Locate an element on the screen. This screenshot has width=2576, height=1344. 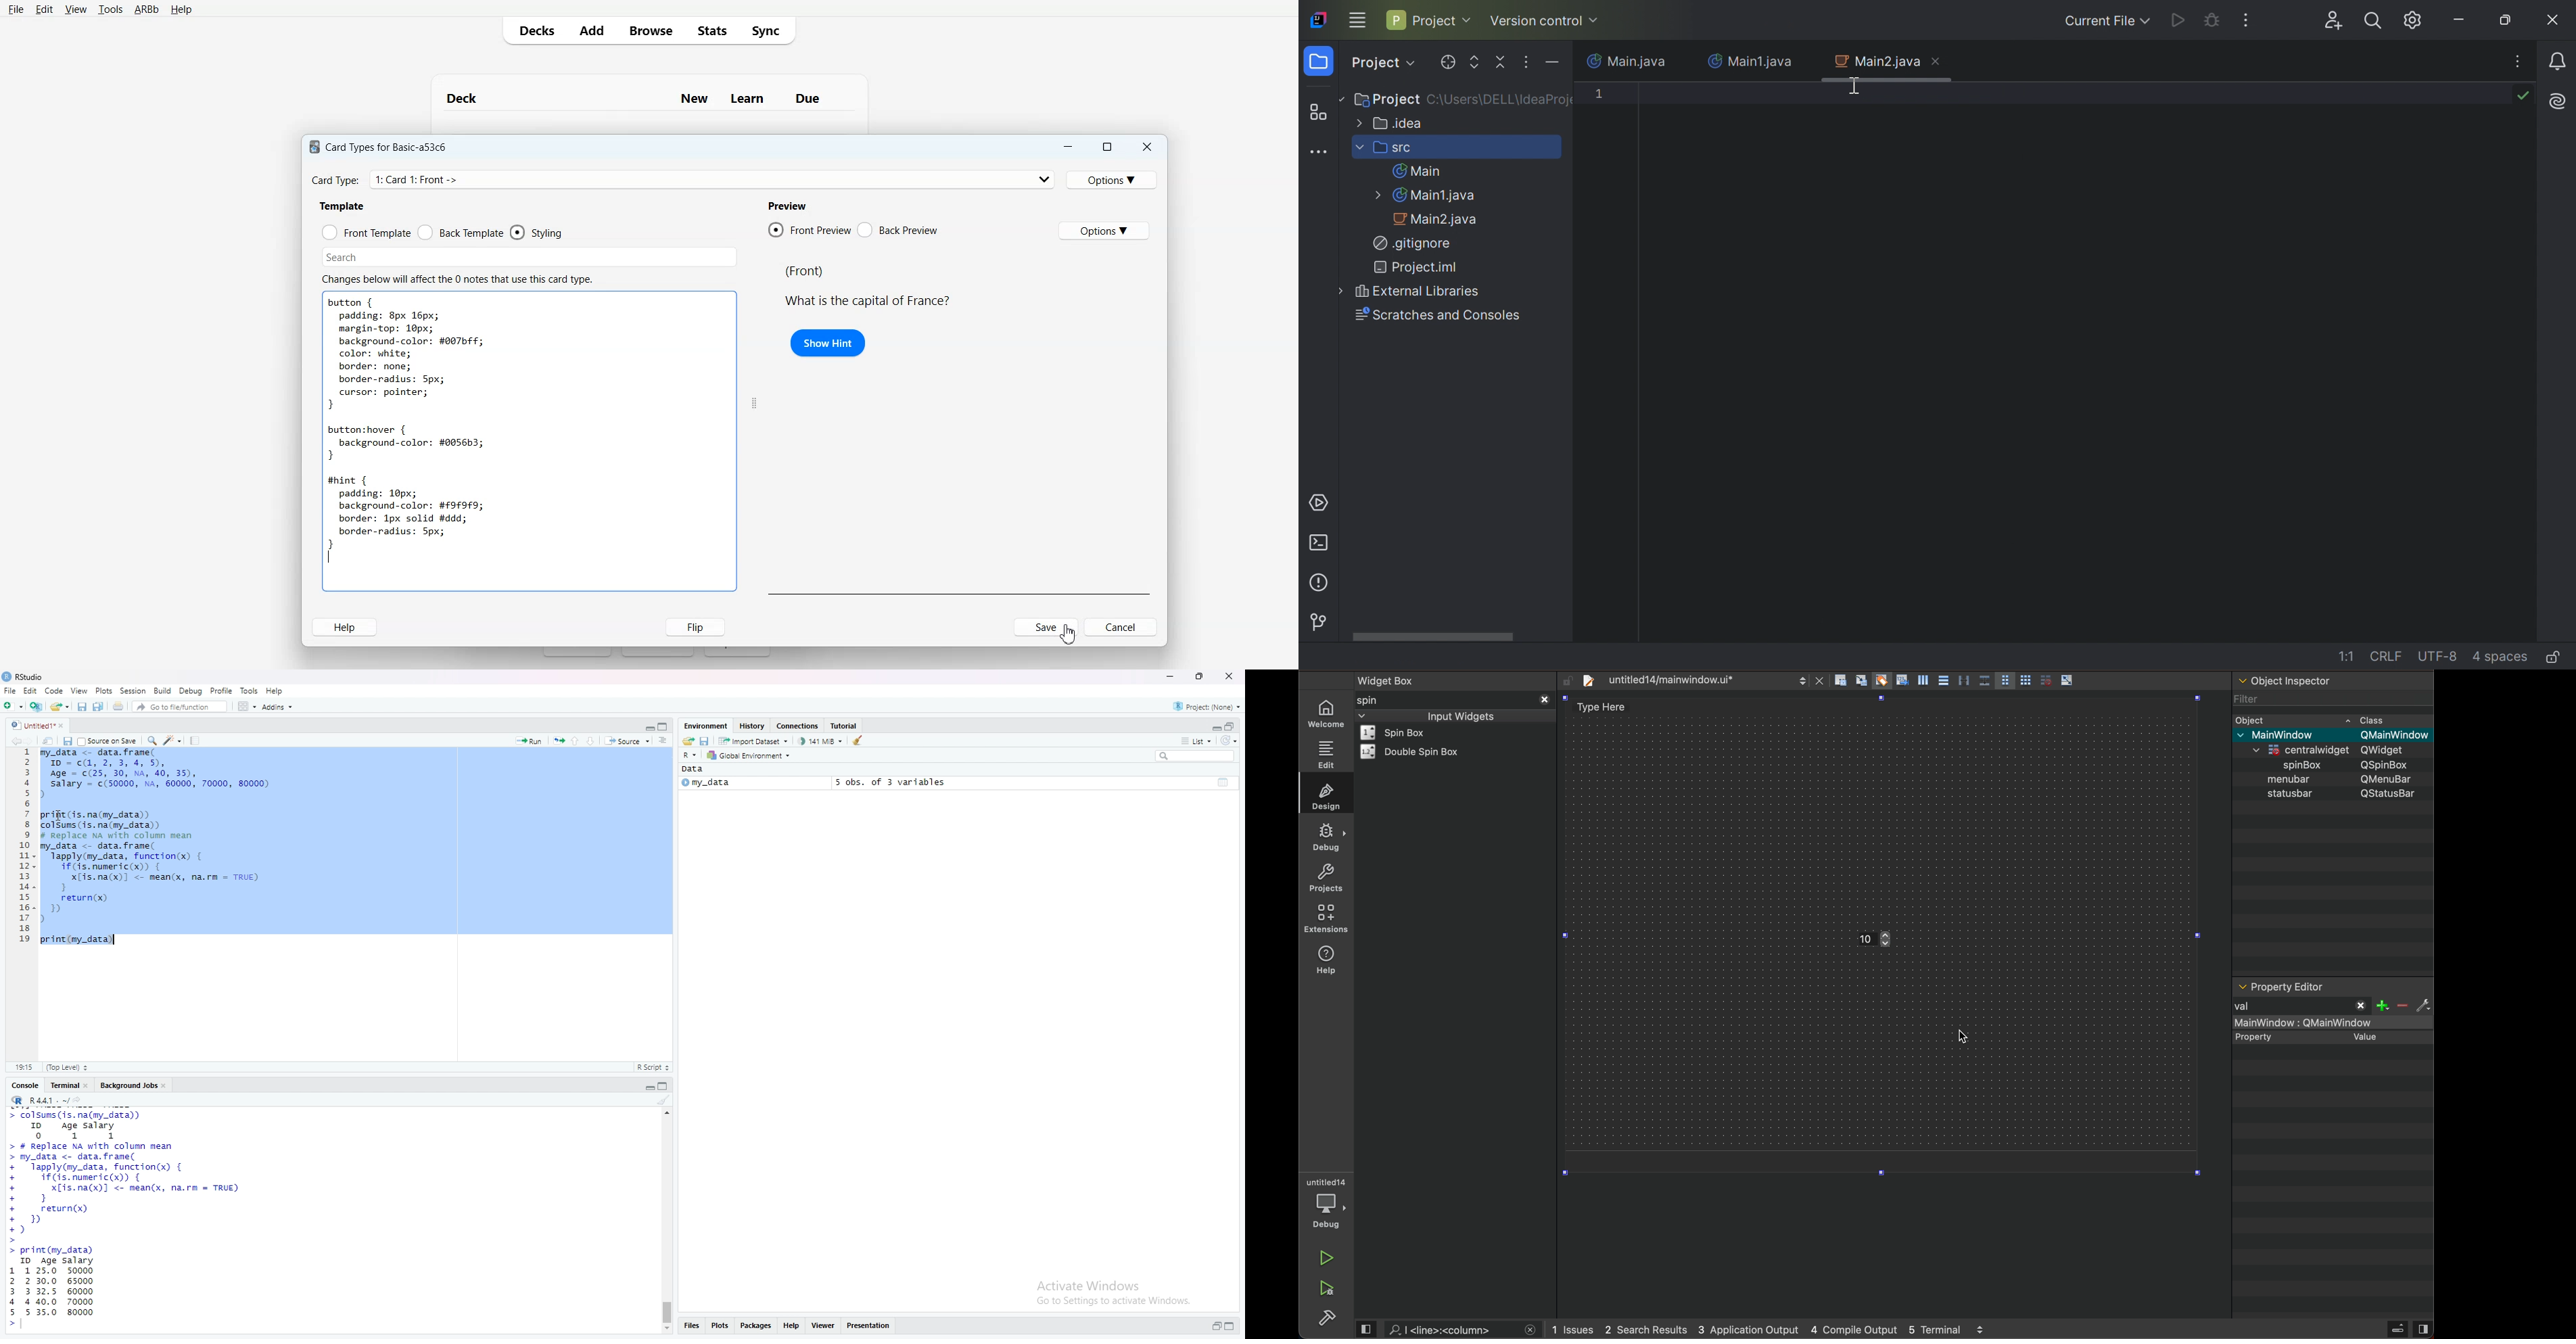
global environment is located at coordinates (751, 756).